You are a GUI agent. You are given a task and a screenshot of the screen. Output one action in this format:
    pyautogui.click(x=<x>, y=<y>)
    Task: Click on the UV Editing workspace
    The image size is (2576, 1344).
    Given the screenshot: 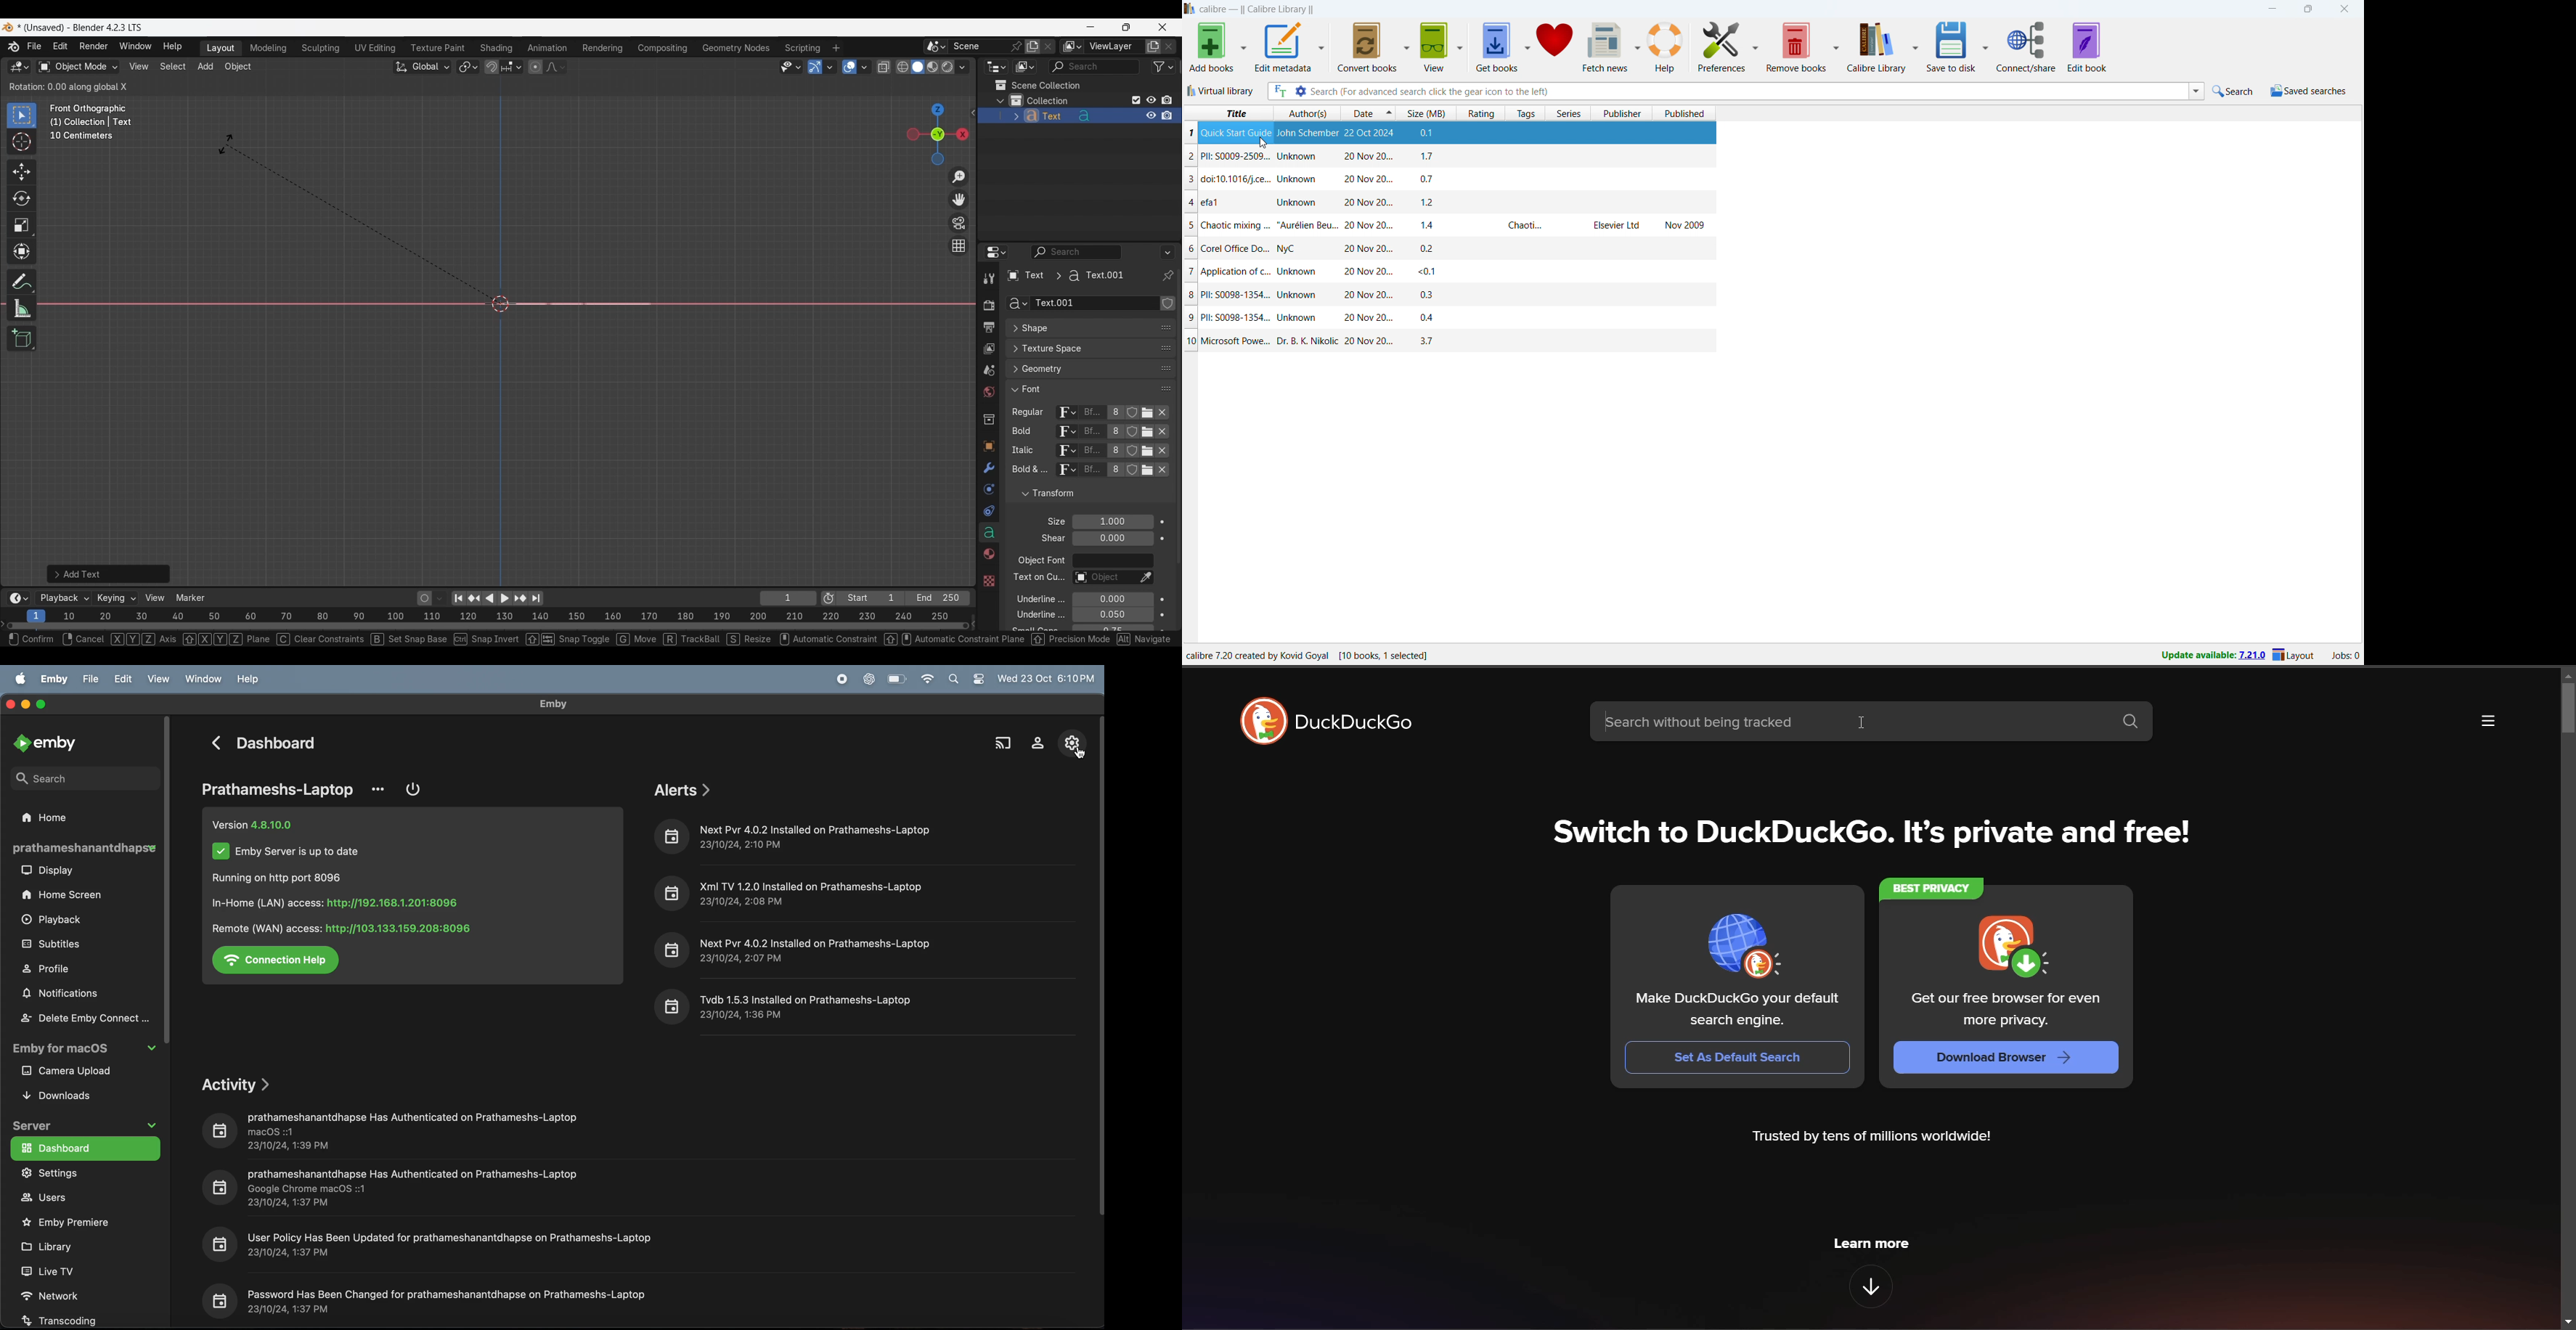 What is the action you would take?
    pyautogui.click(x=376, y=48)
    